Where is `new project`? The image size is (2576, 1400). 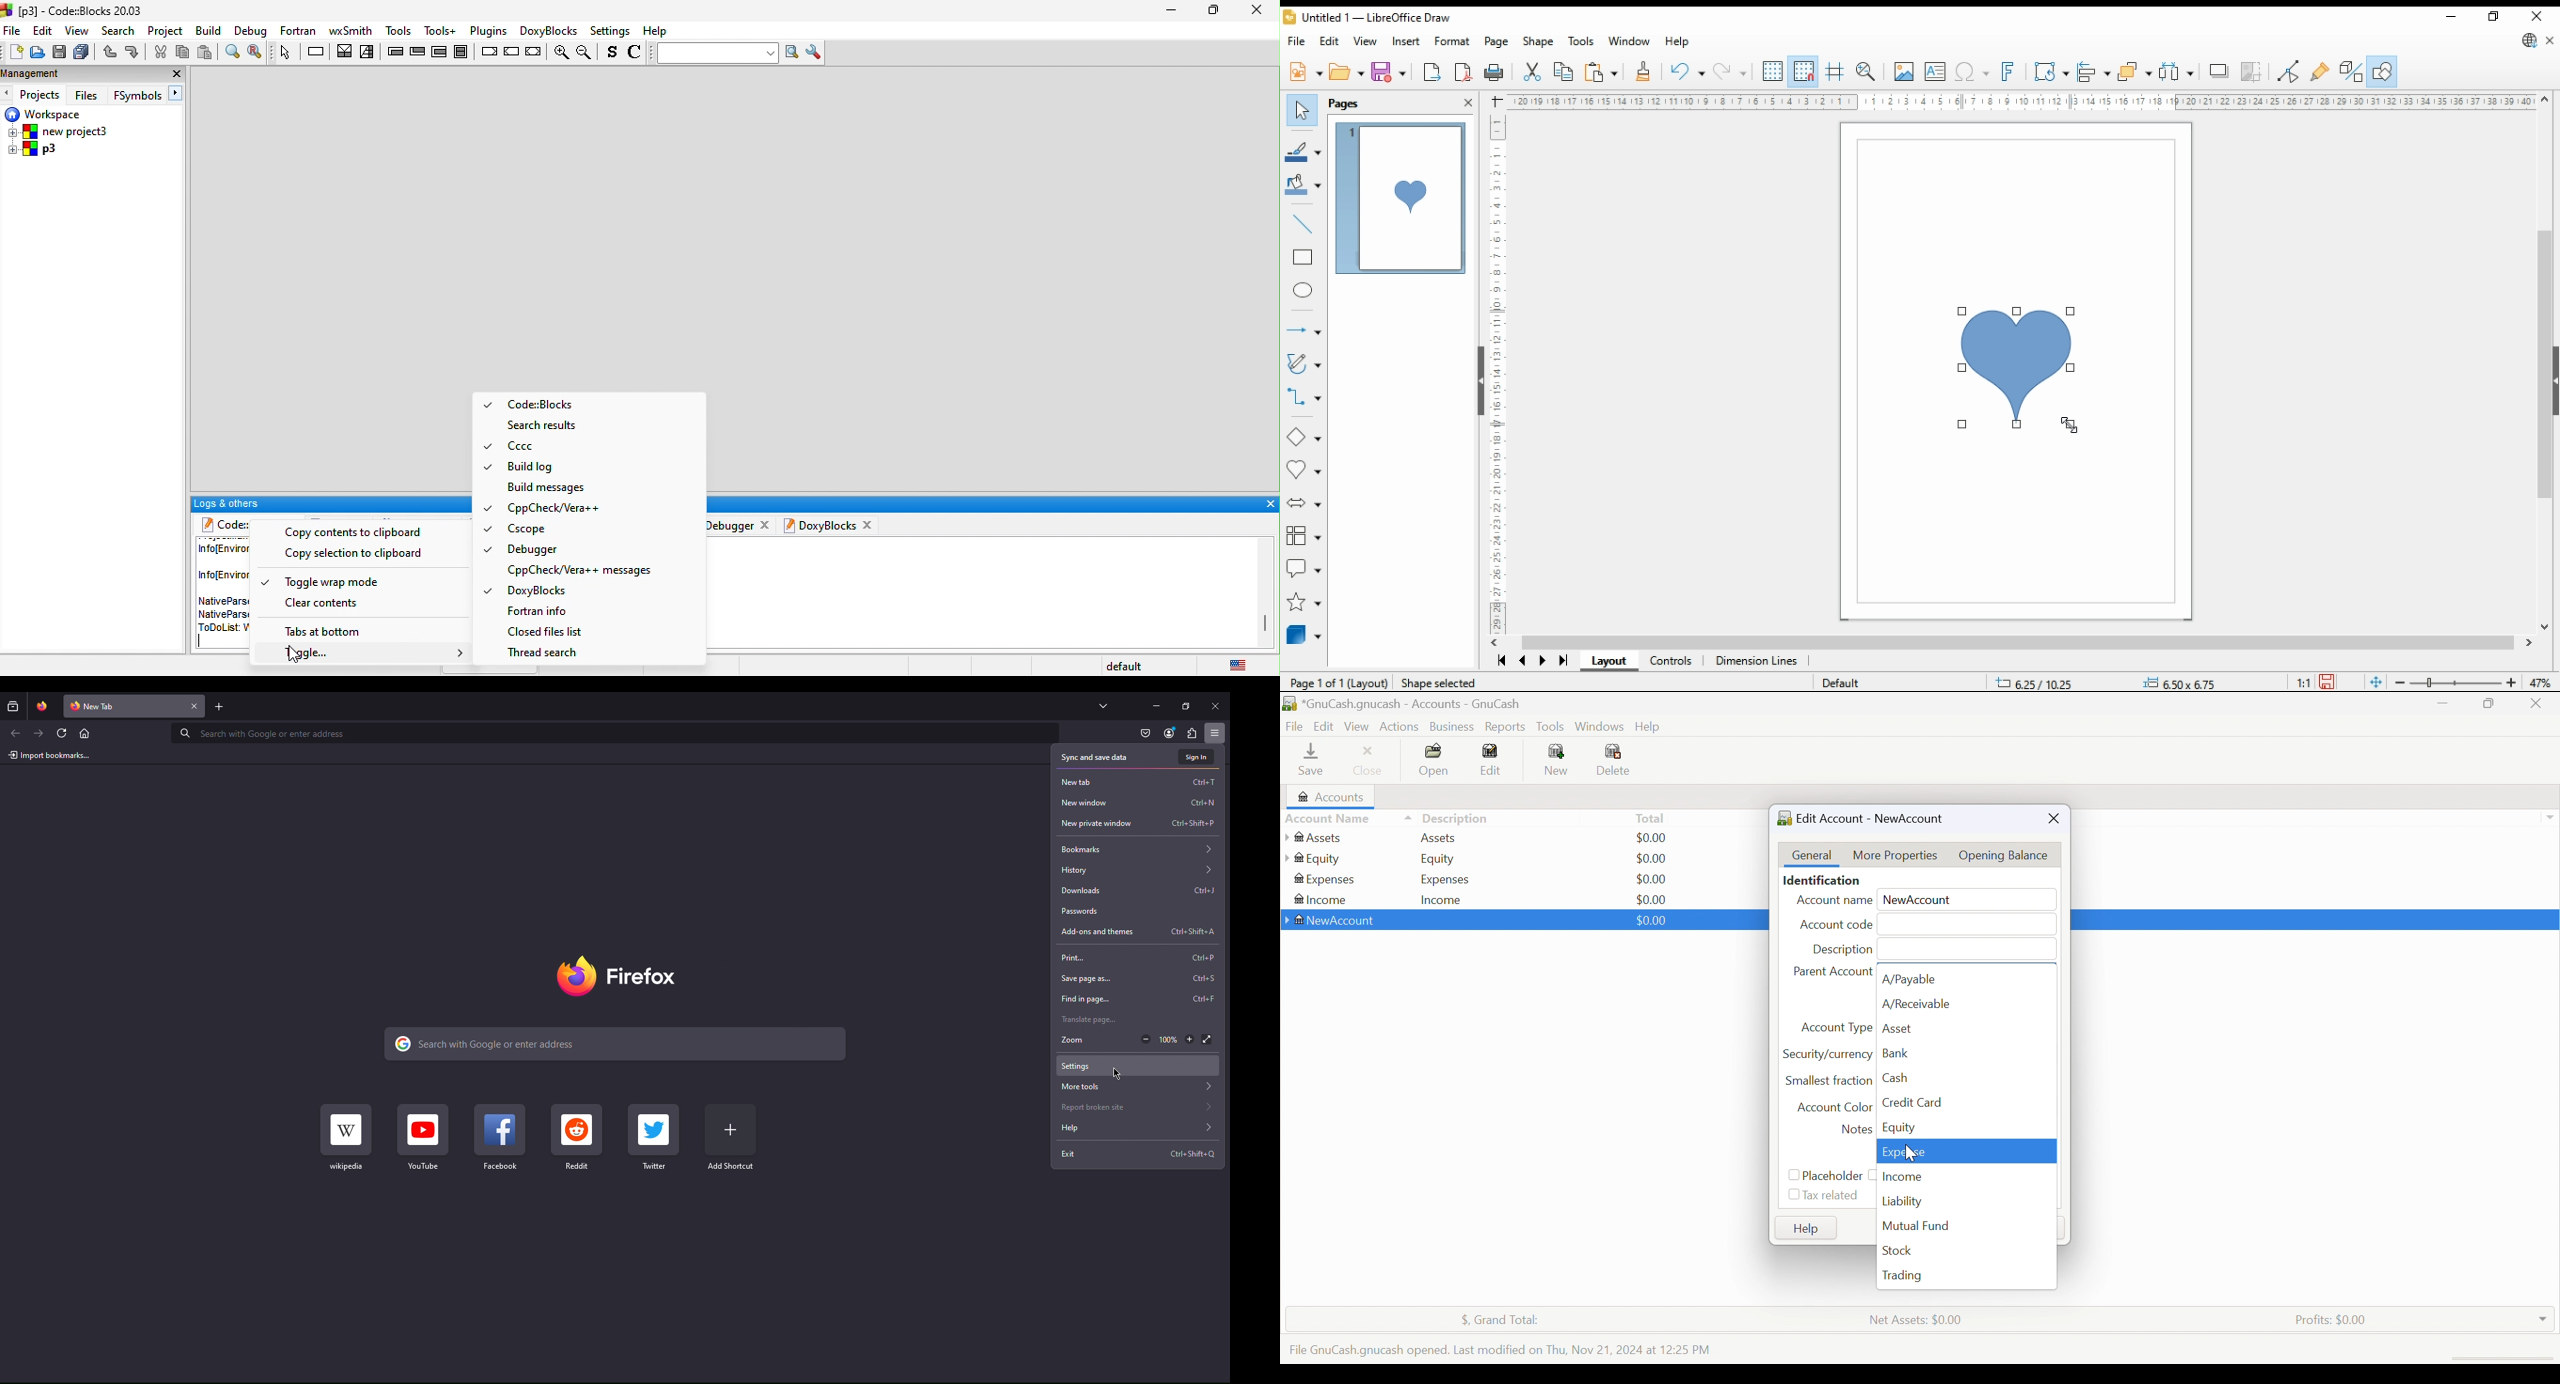
new project is located at coordinates (62, 132).